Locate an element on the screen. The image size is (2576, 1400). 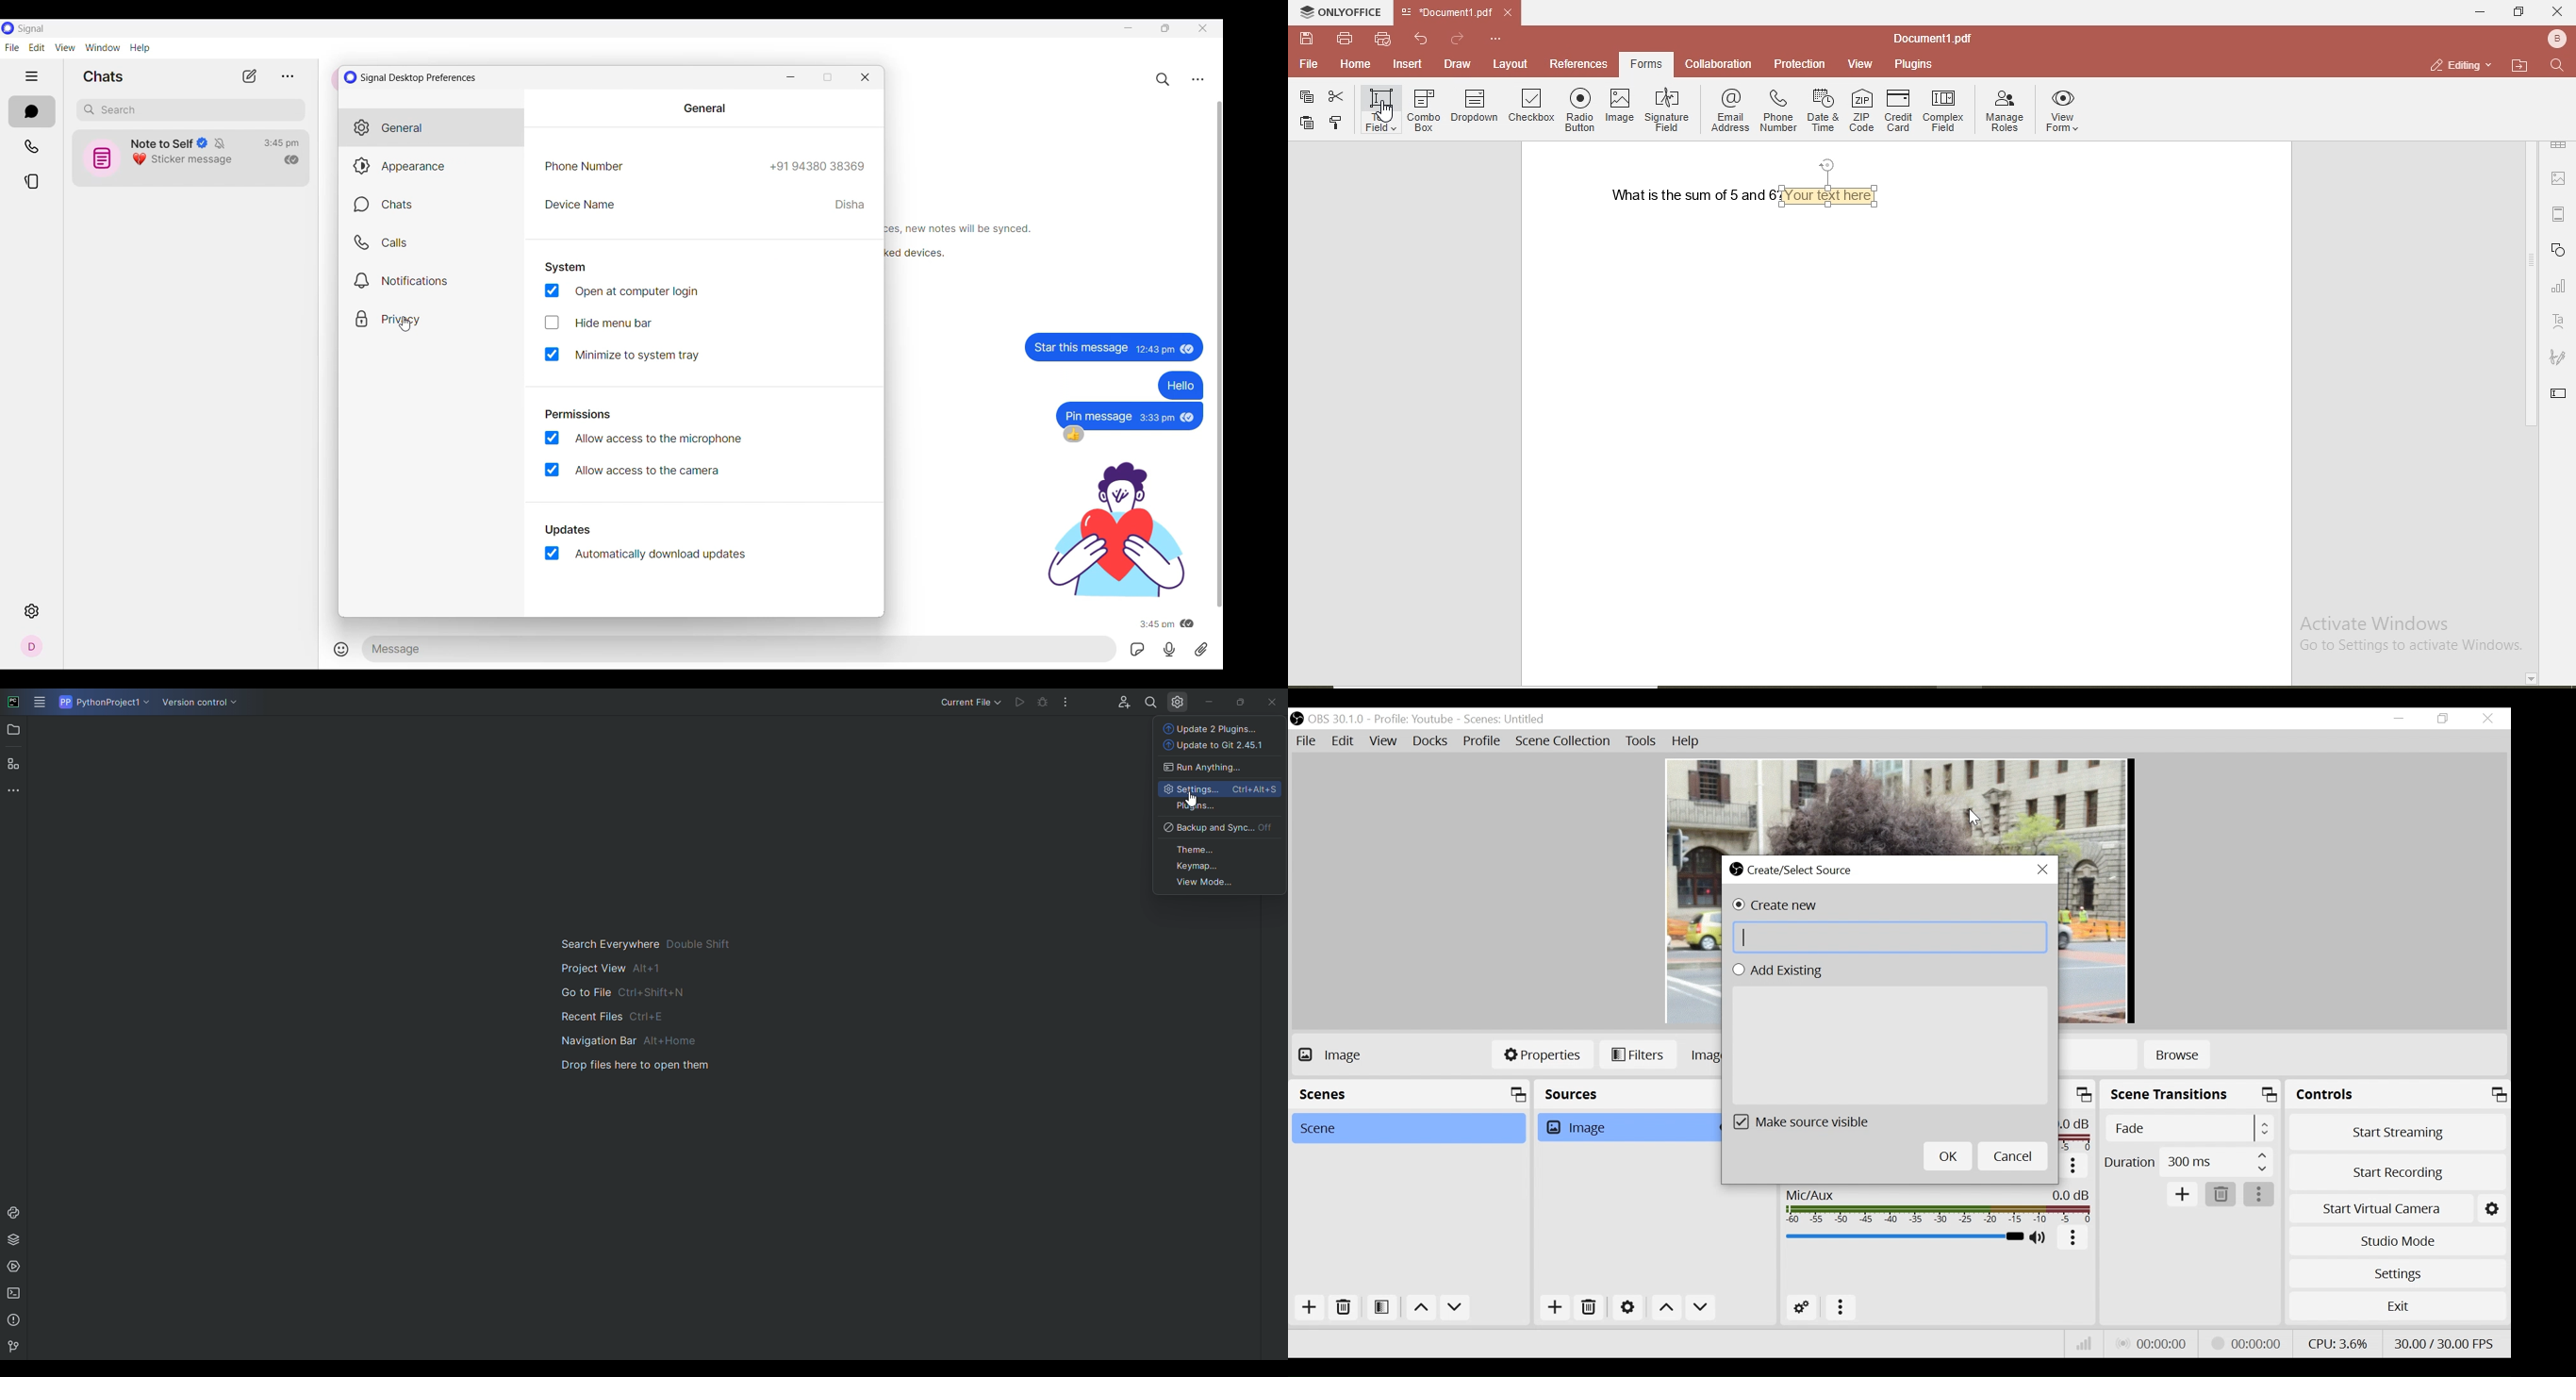
Delete is located at coordinates (1589, 1308).